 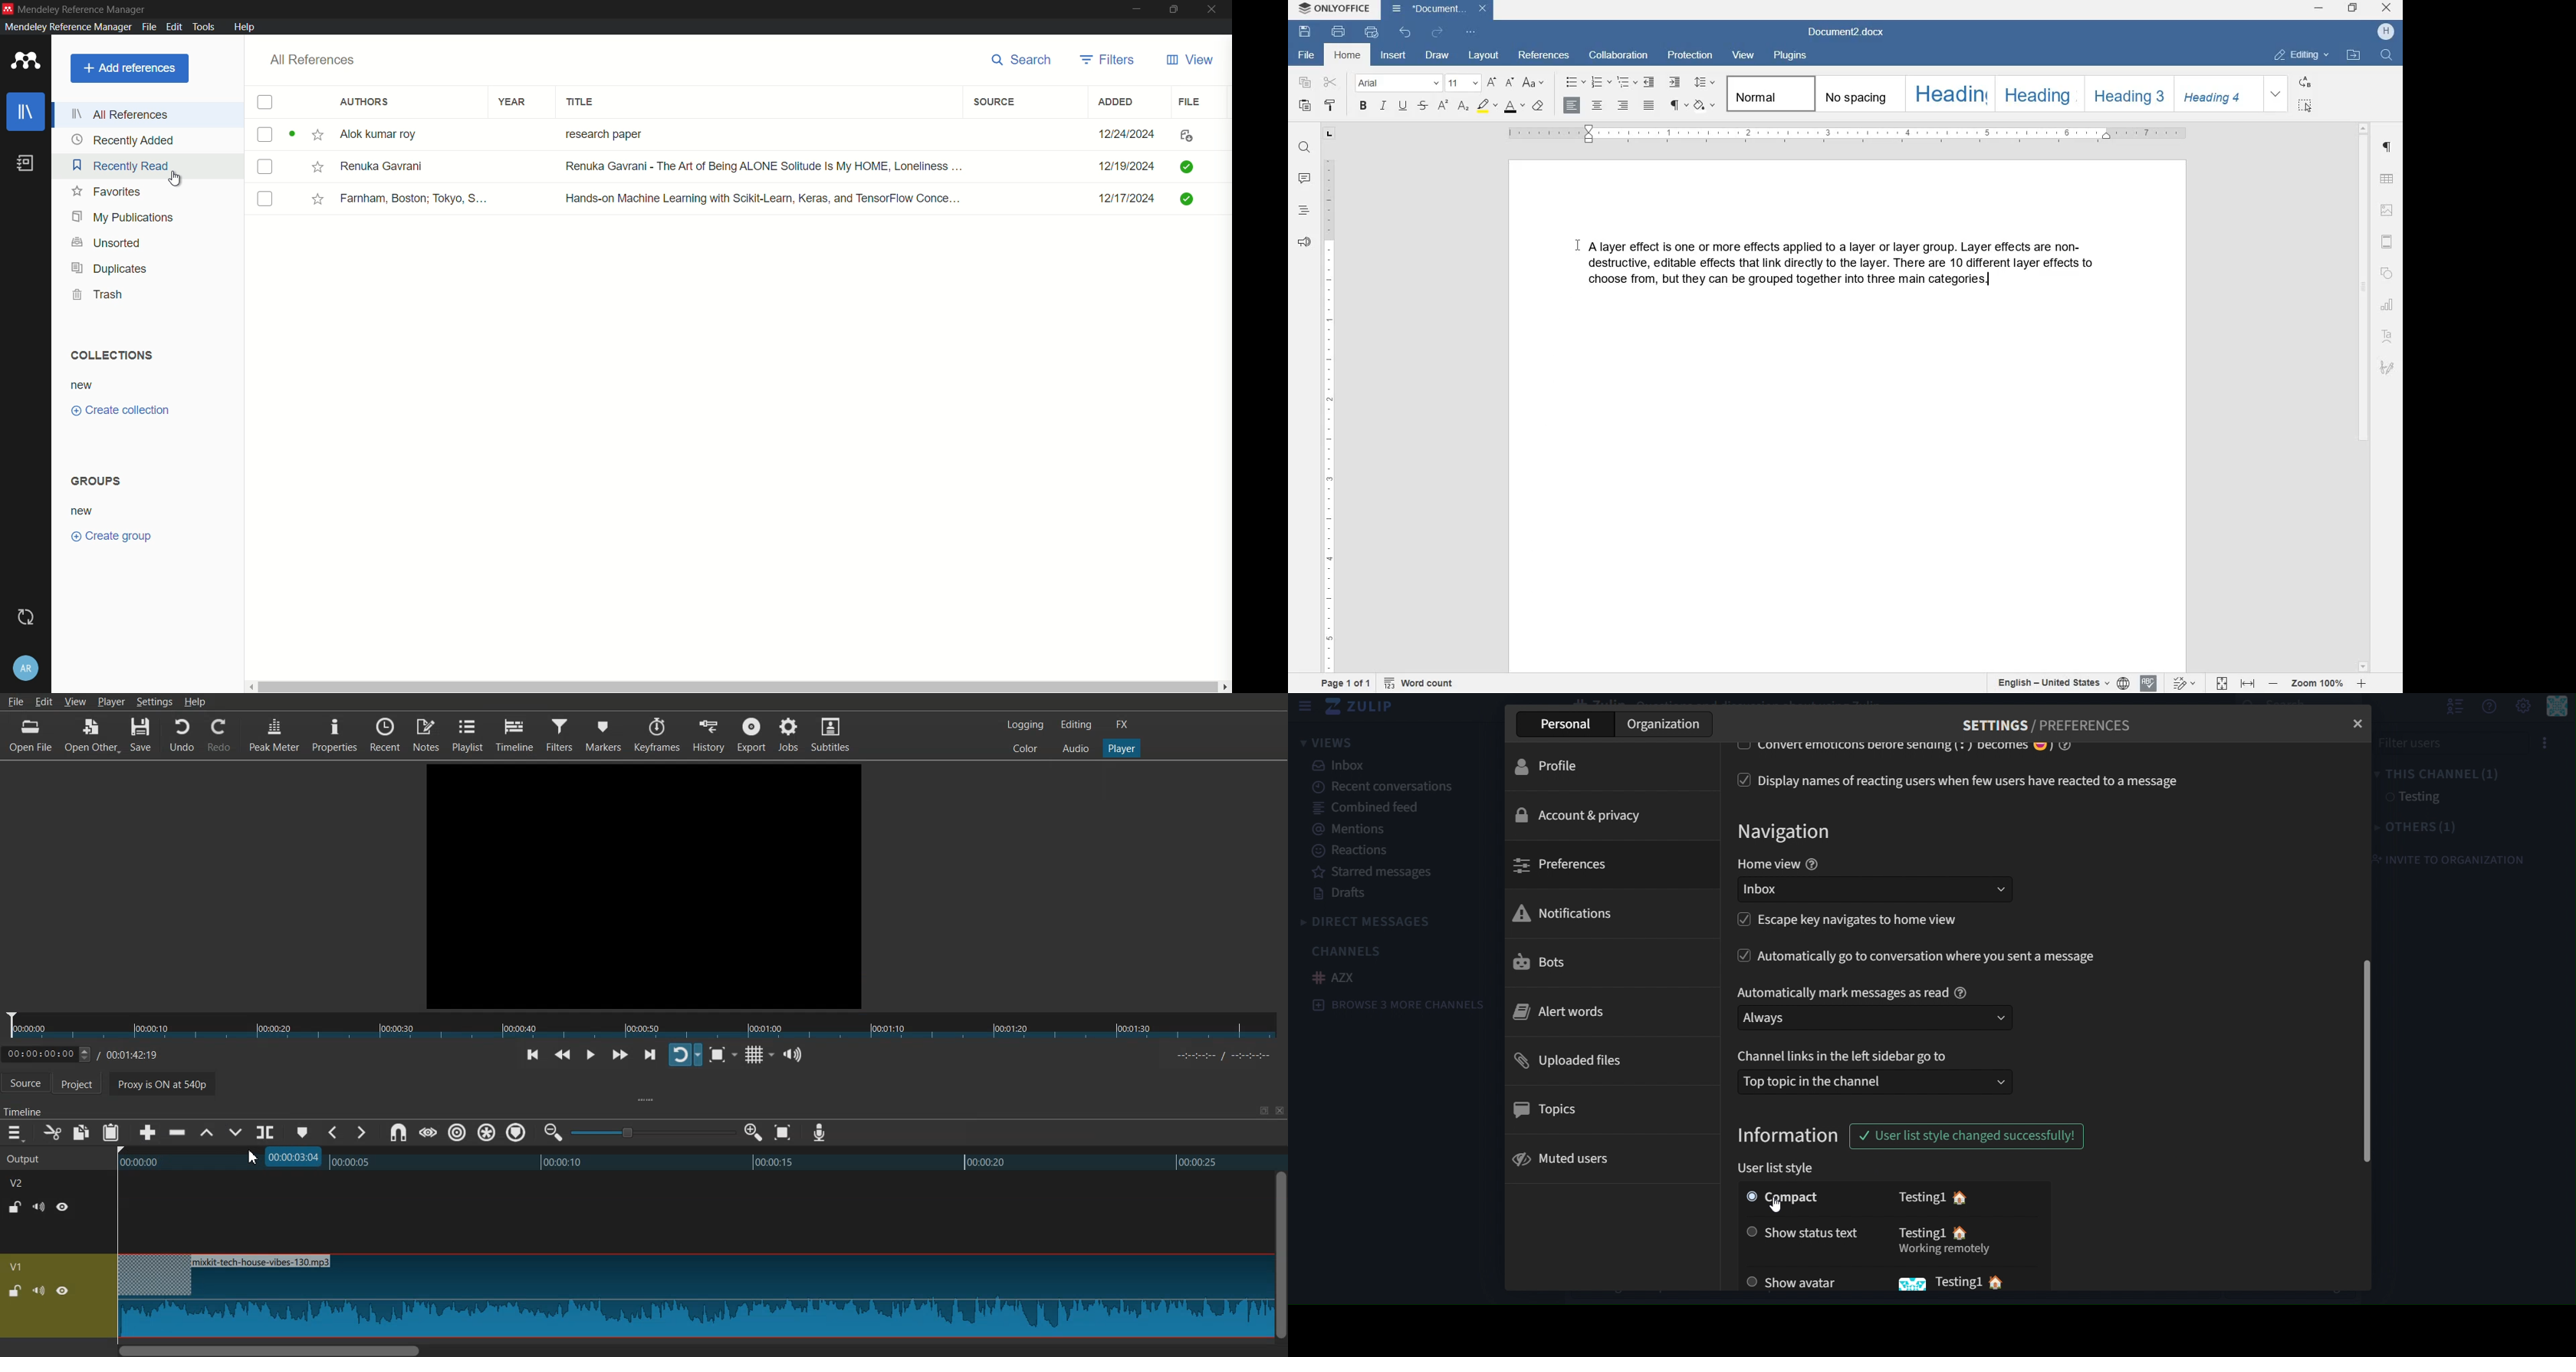 I want to click on this channel(1), so click(x=2443, y=772).